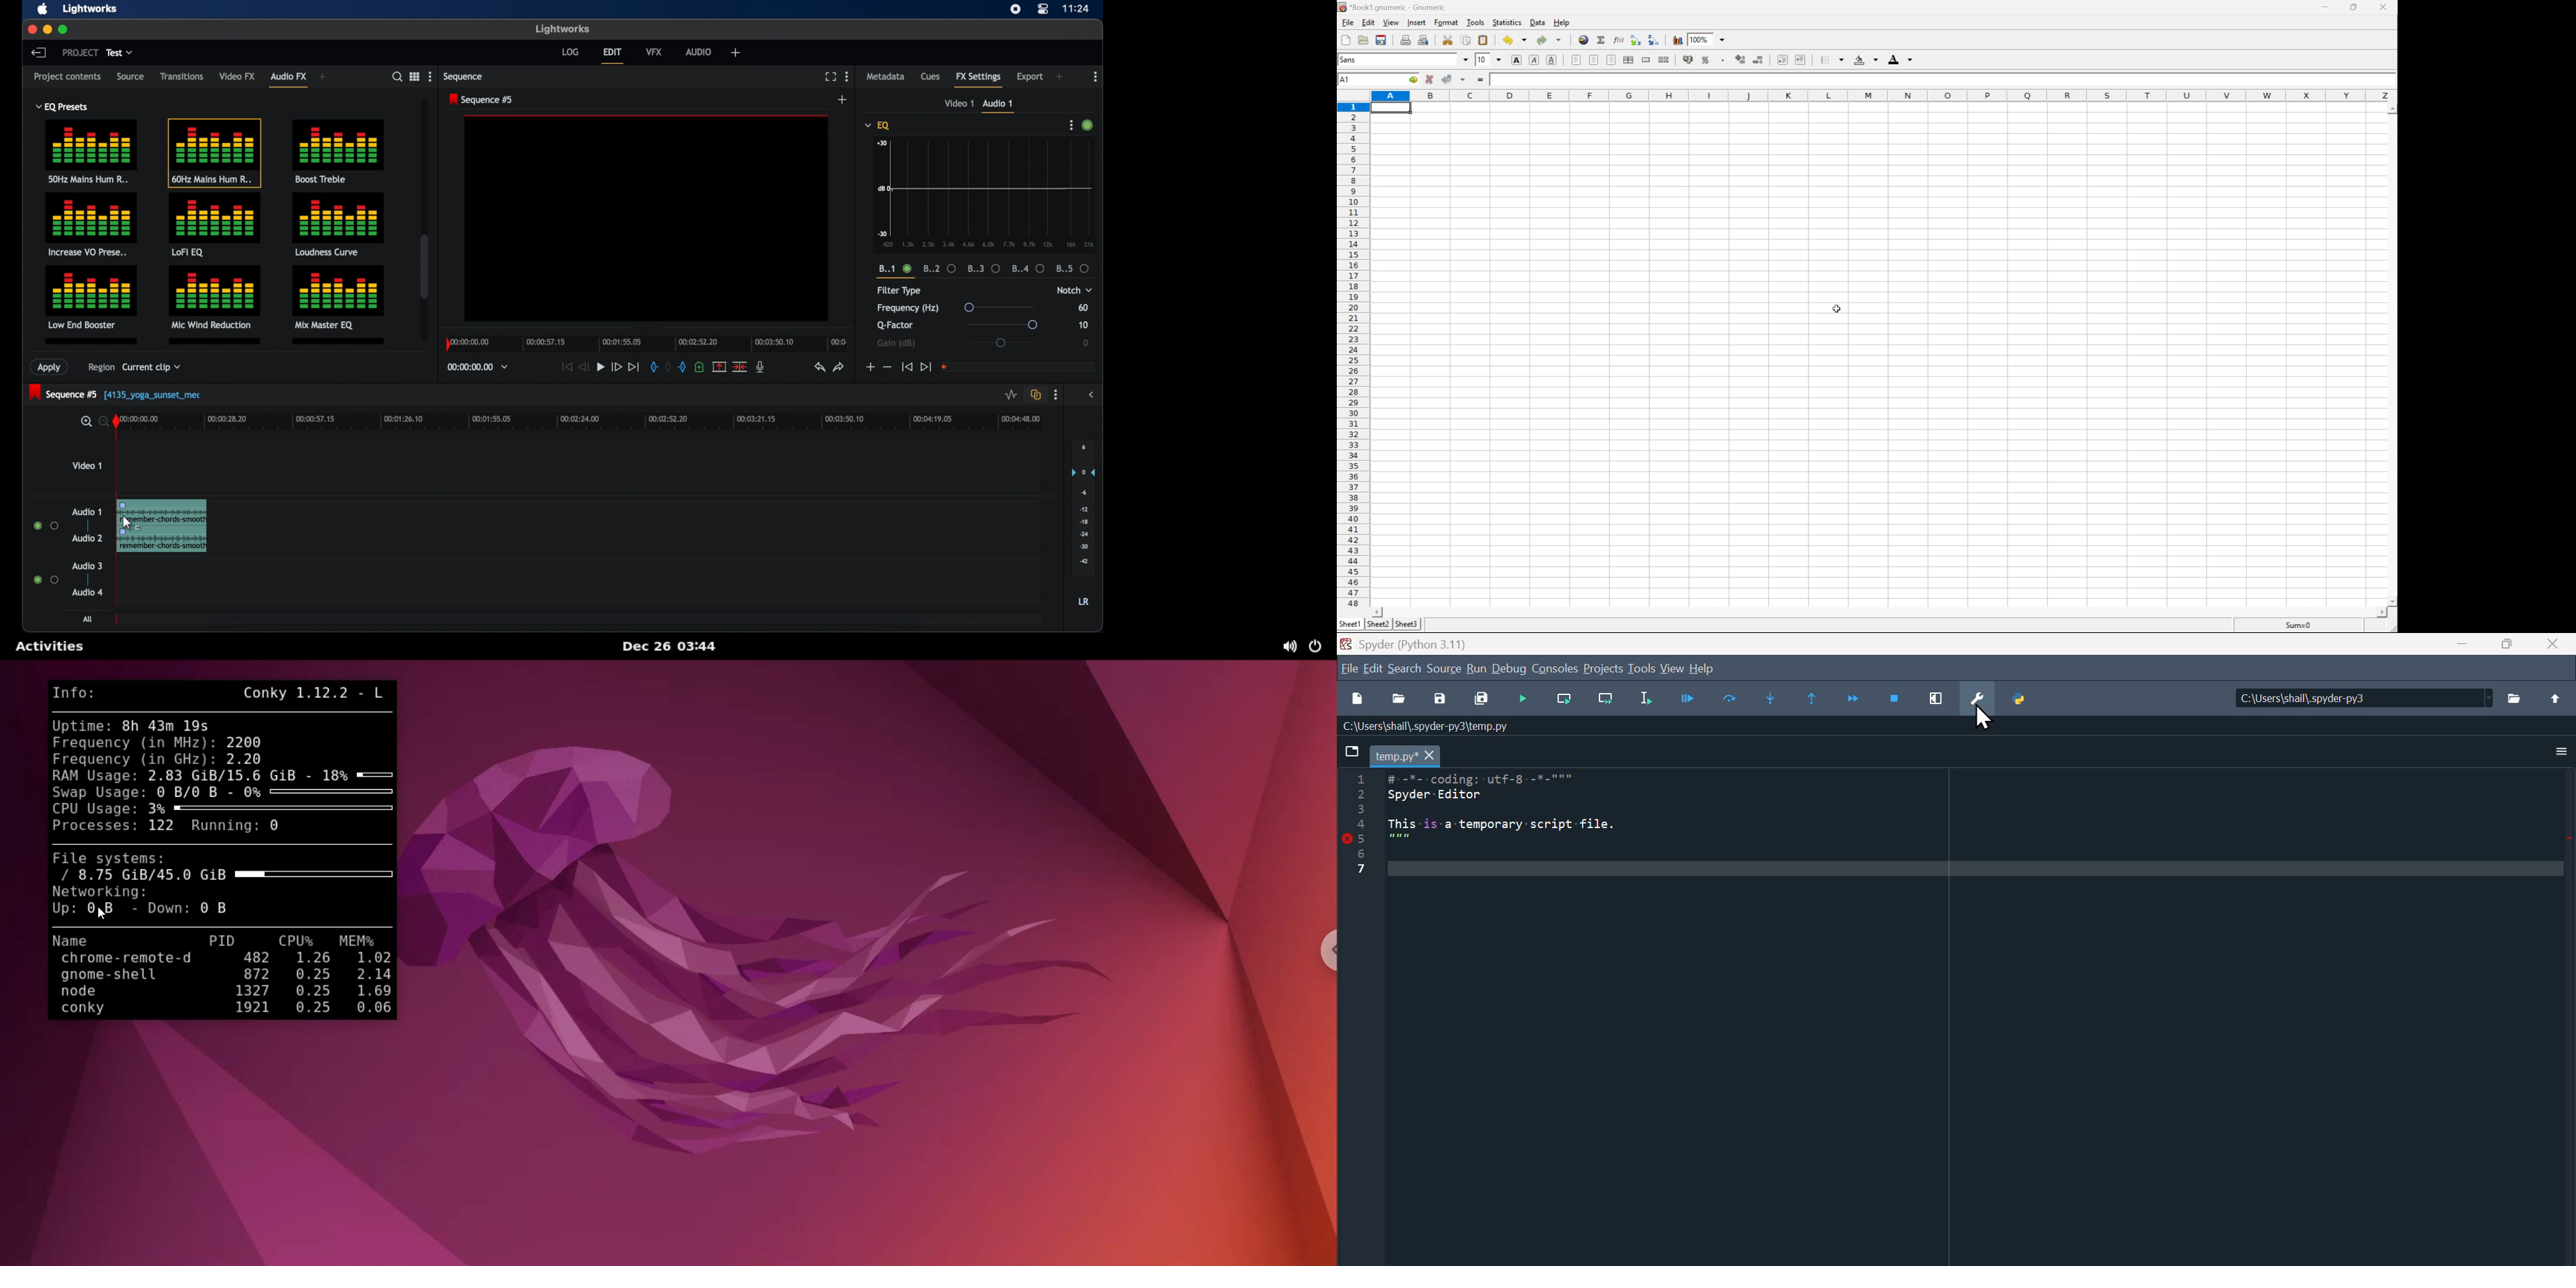 Image resolution: width=2576 pixels, height=1288 pixels. What do you see at coordinates (1513, 40) in the screenshot?
I see `Undo` at bounding box center [1513, 40].